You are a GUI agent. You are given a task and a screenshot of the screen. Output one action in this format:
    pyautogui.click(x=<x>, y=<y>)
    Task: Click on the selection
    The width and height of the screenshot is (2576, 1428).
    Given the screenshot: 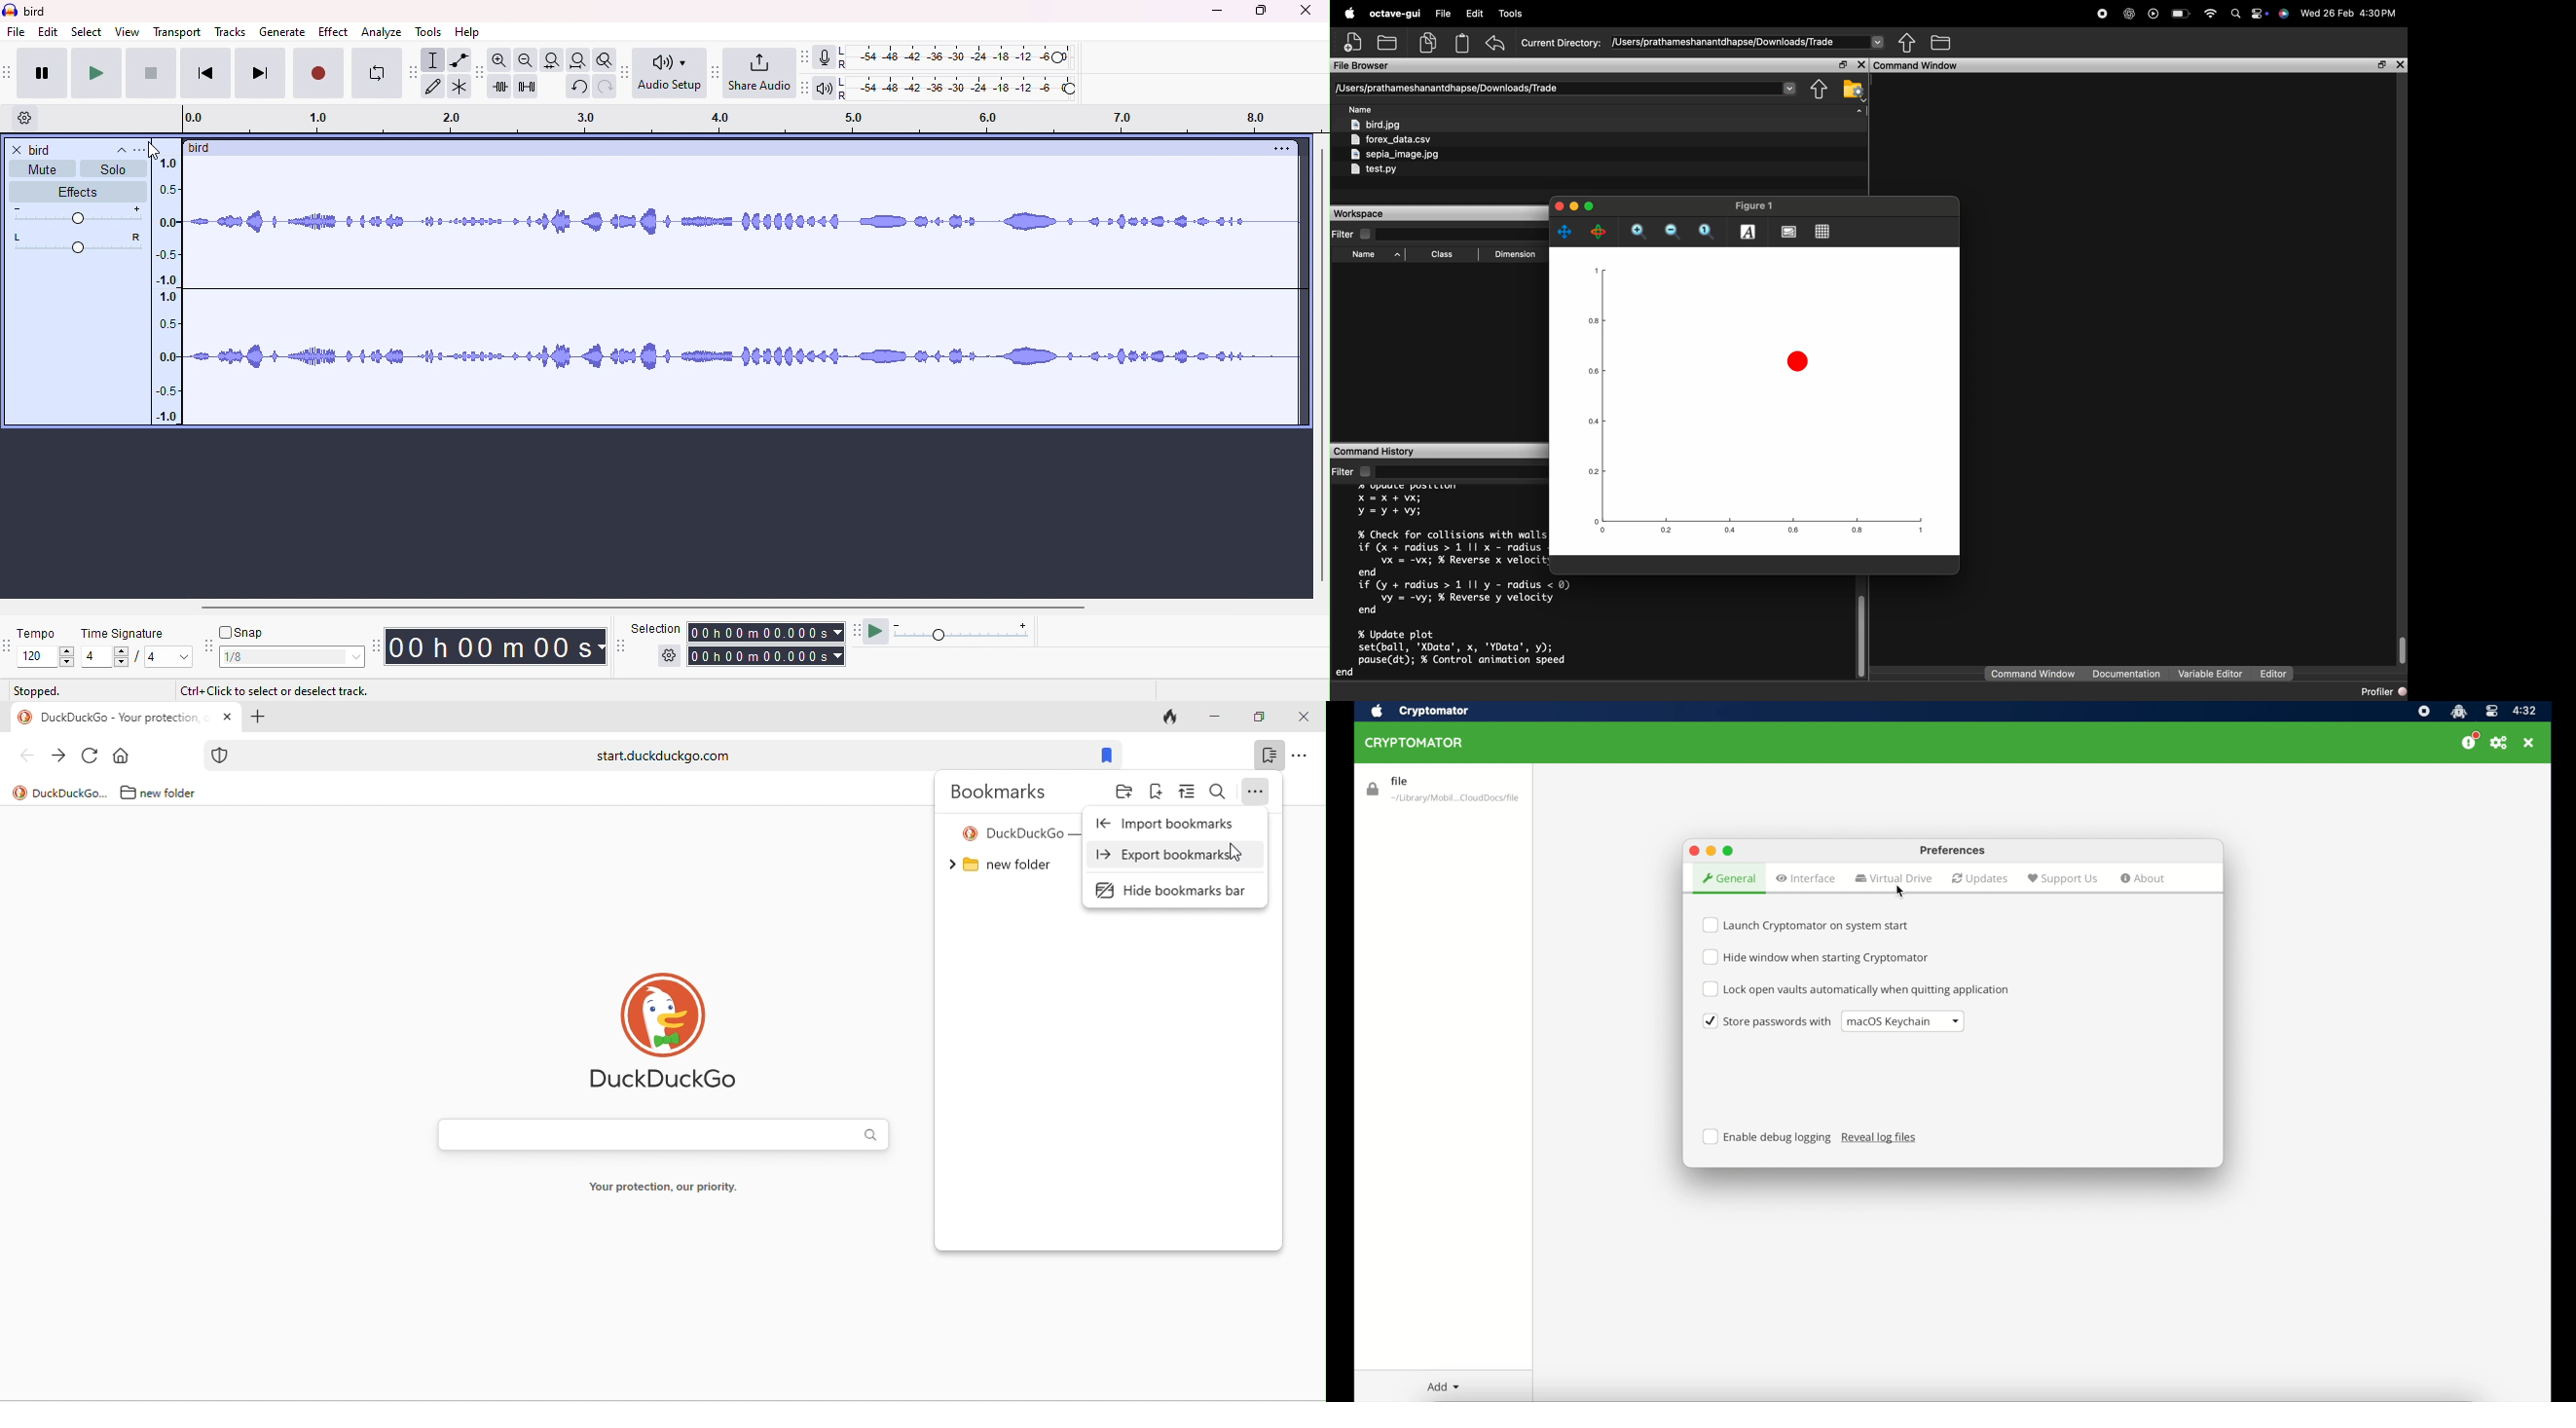 What is the action you would take?
    pyautogui.click(x=435, y=59)
    